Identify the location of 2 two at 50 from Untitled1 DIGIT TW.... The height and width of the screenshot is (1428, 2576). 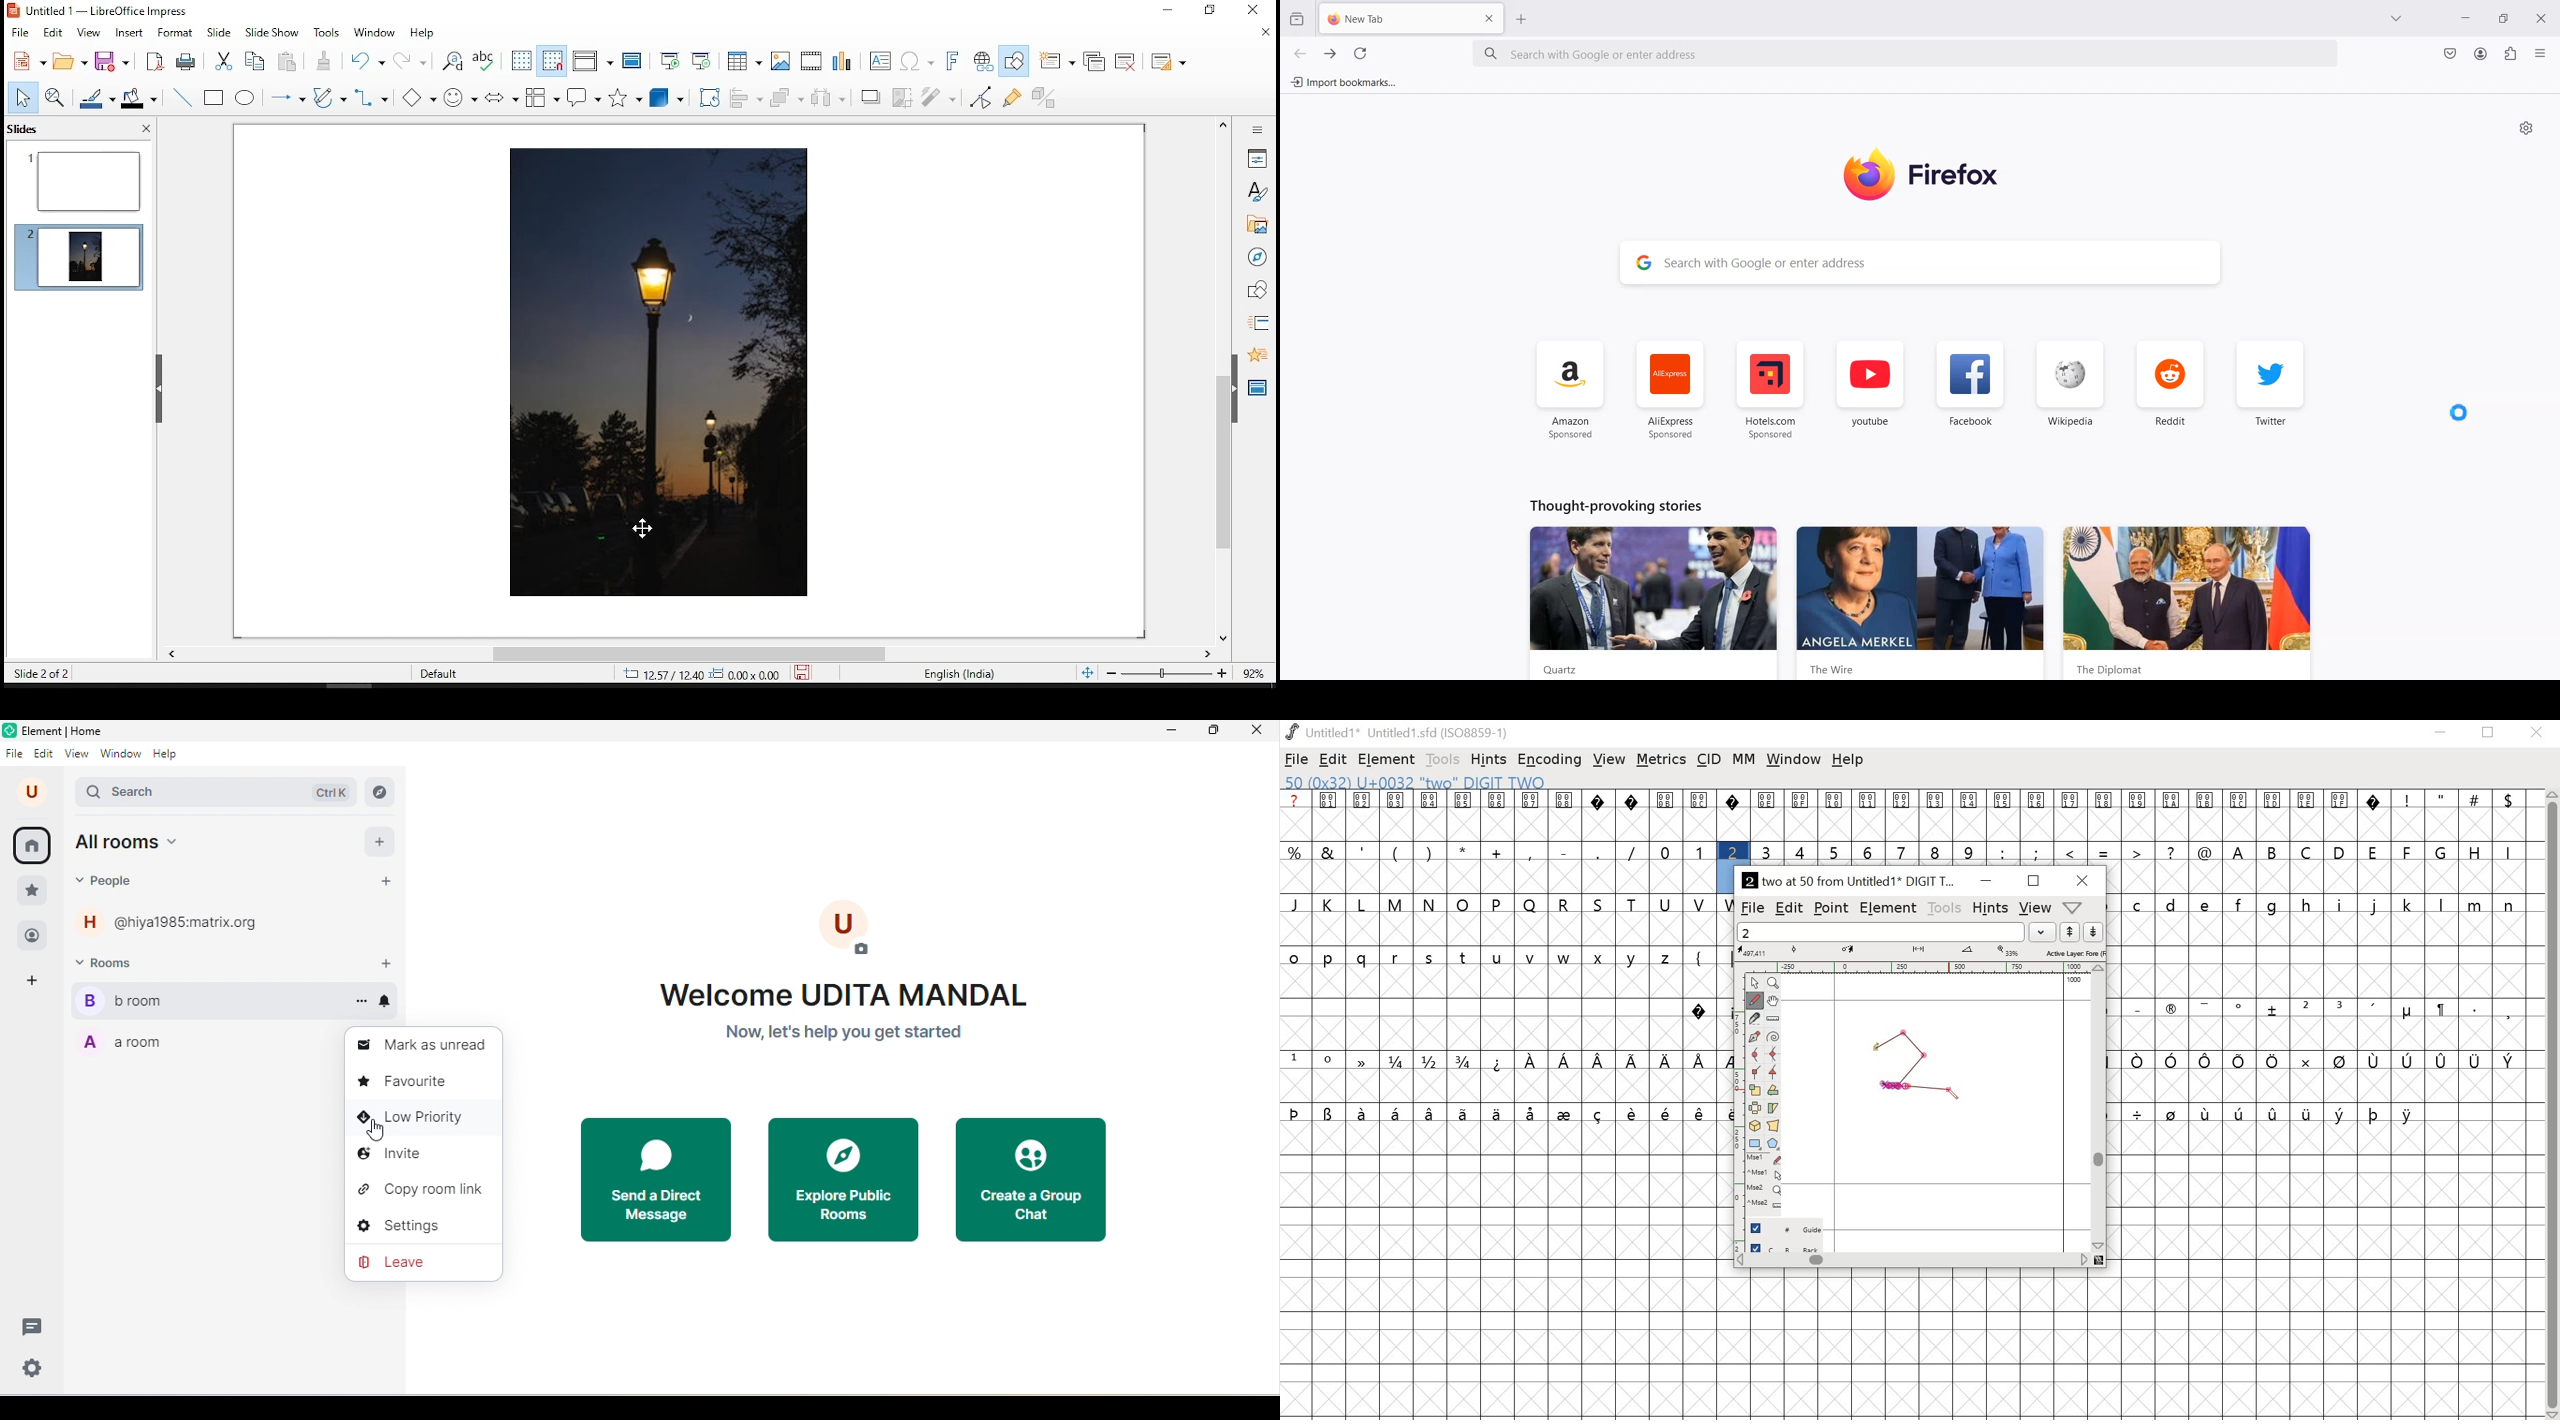
(1851, 880).